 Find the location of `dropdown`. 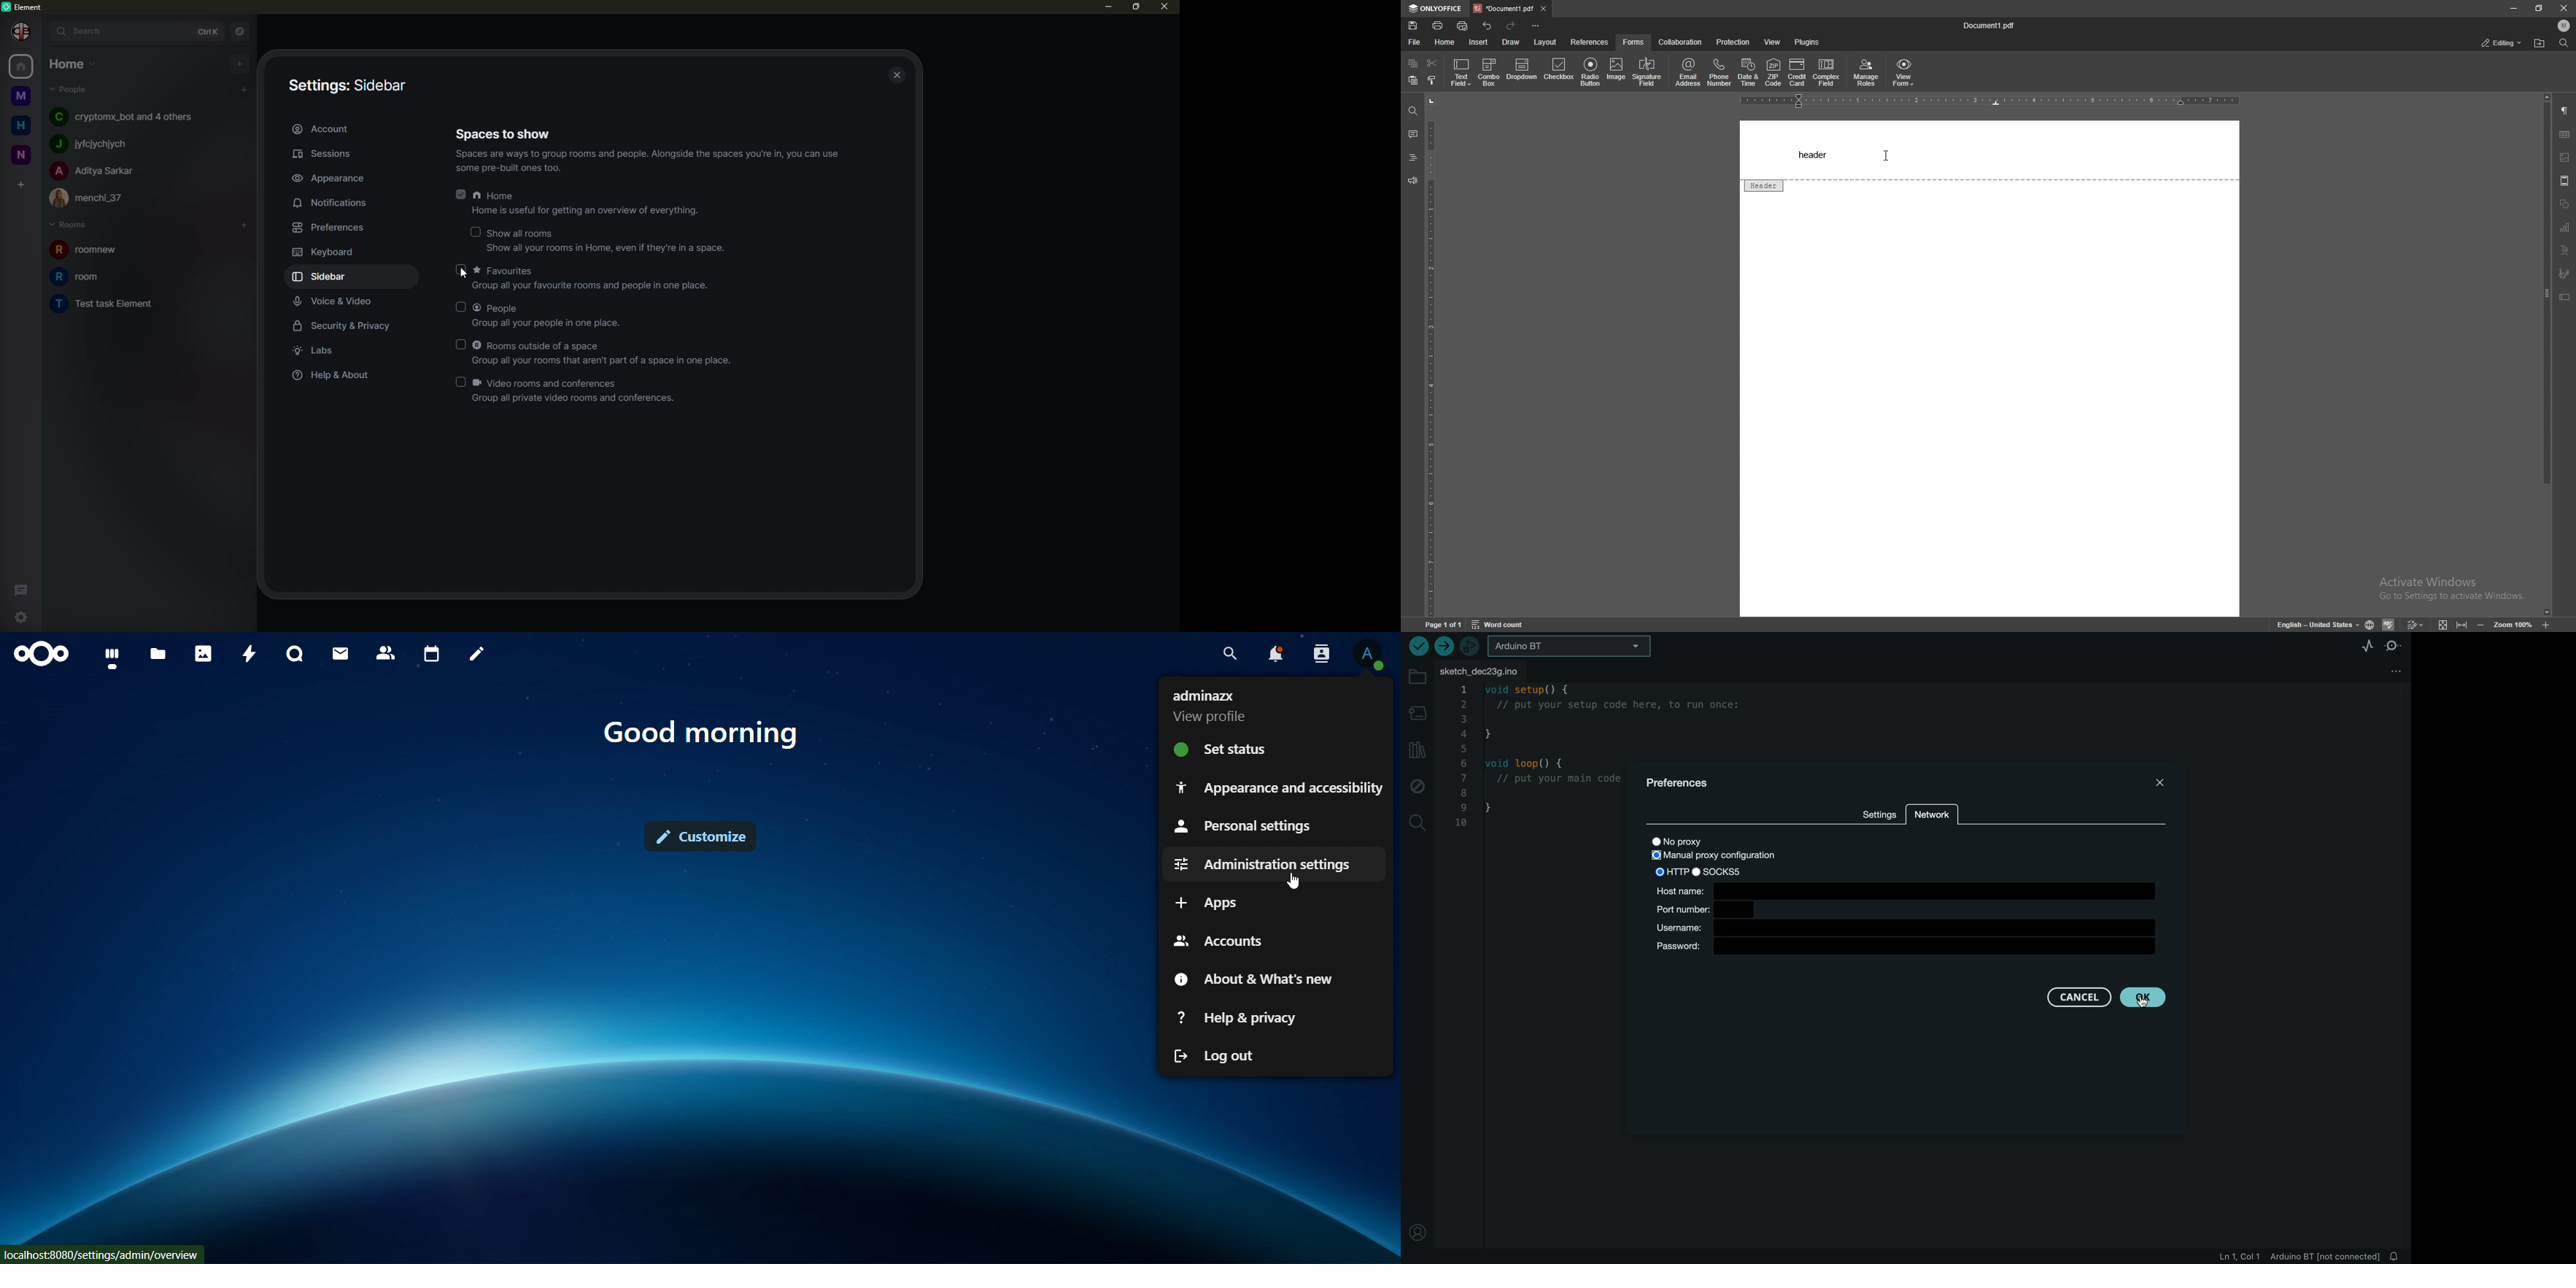

dropdown is located at coordinates (1522, 71).